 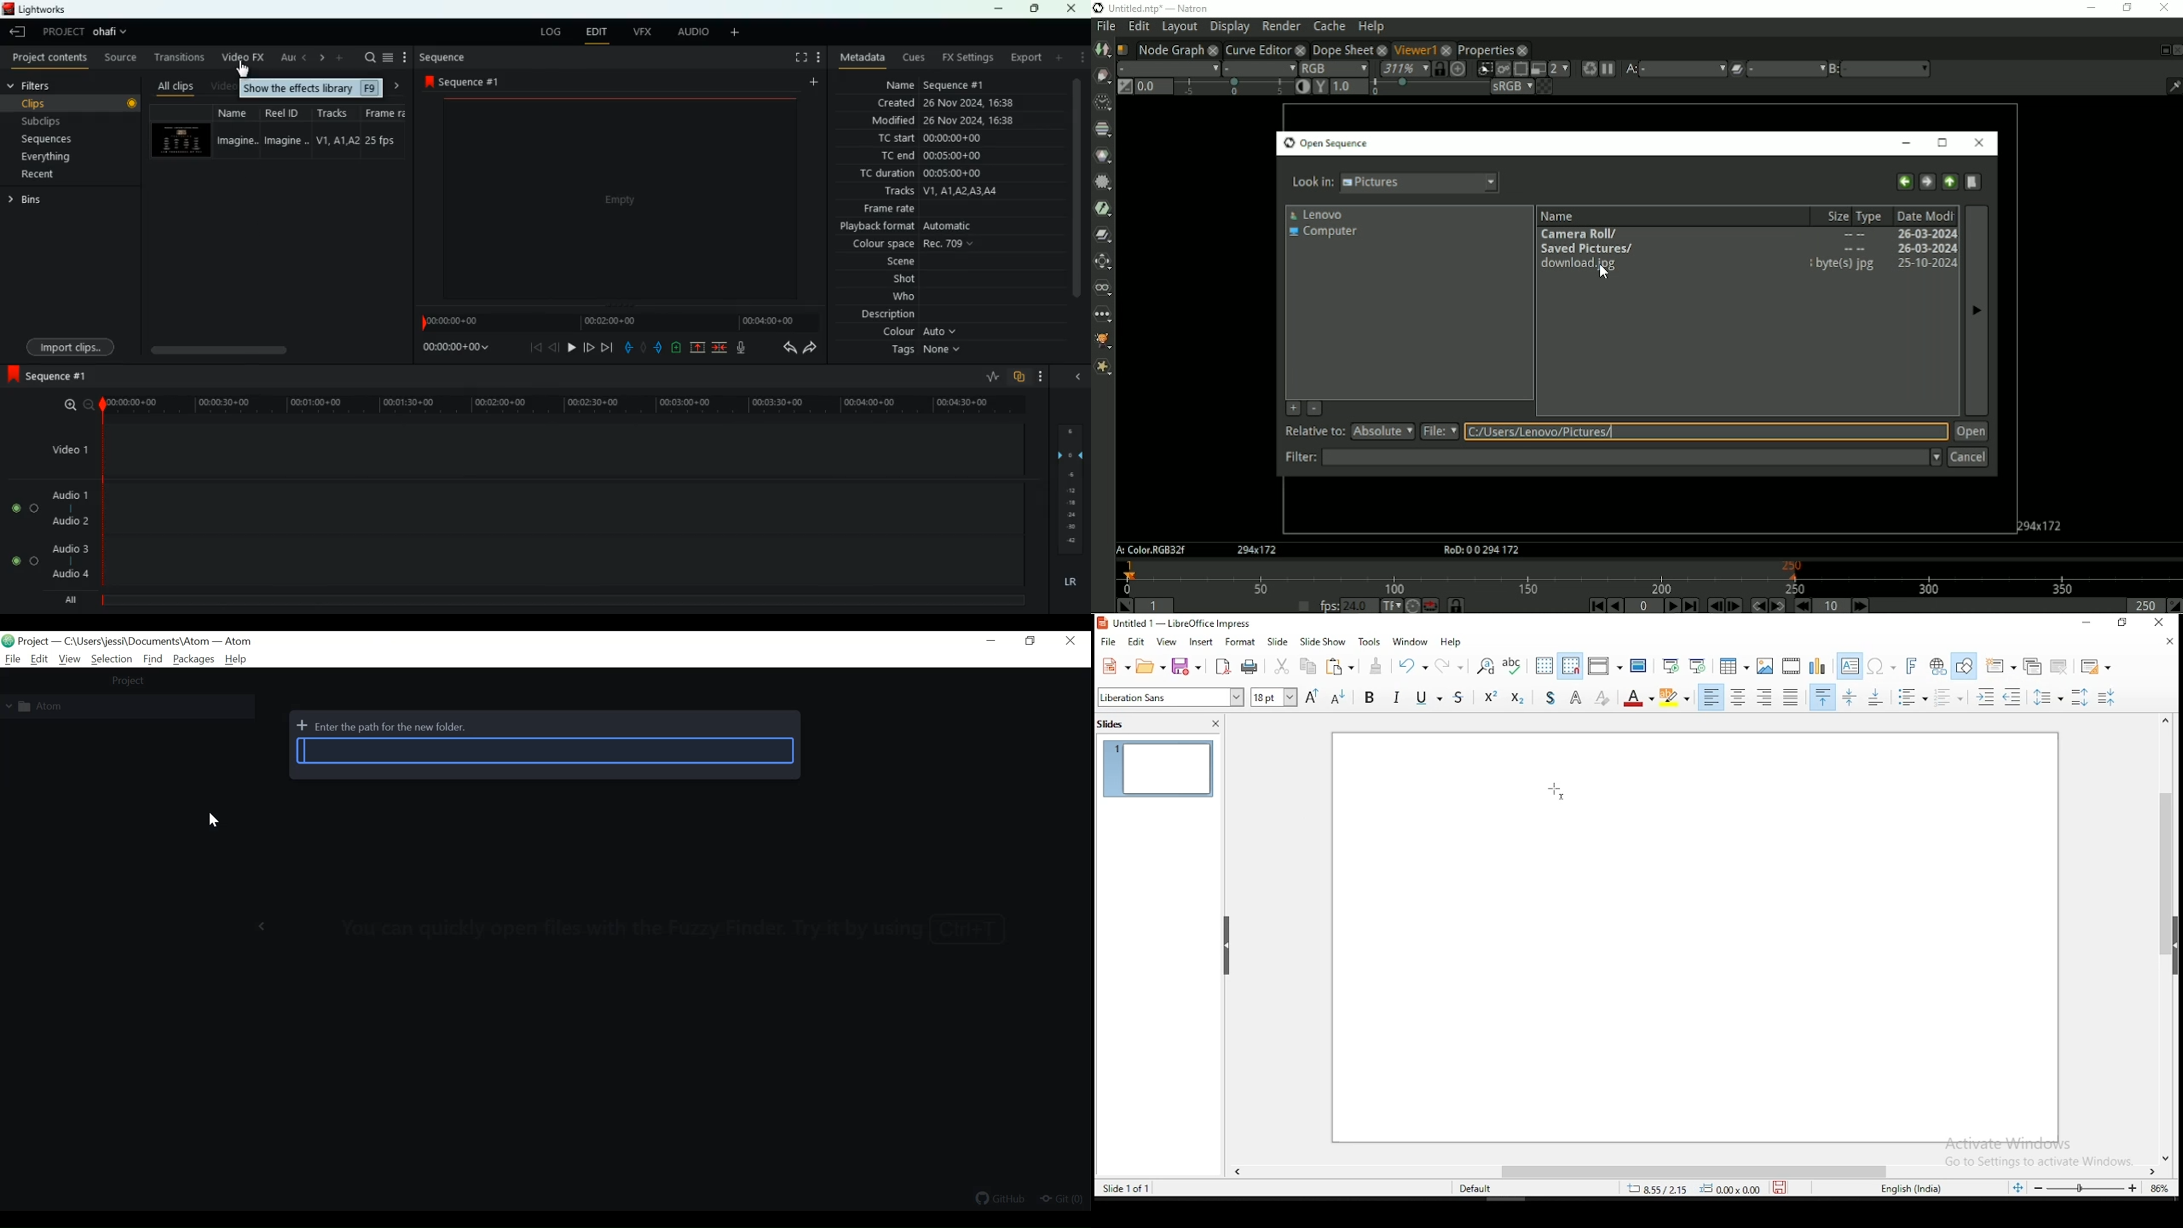 What do you see at coordinates (1450, 698) in the screenshot?
I see `strikethrough` at bounding box center [1450, 698].